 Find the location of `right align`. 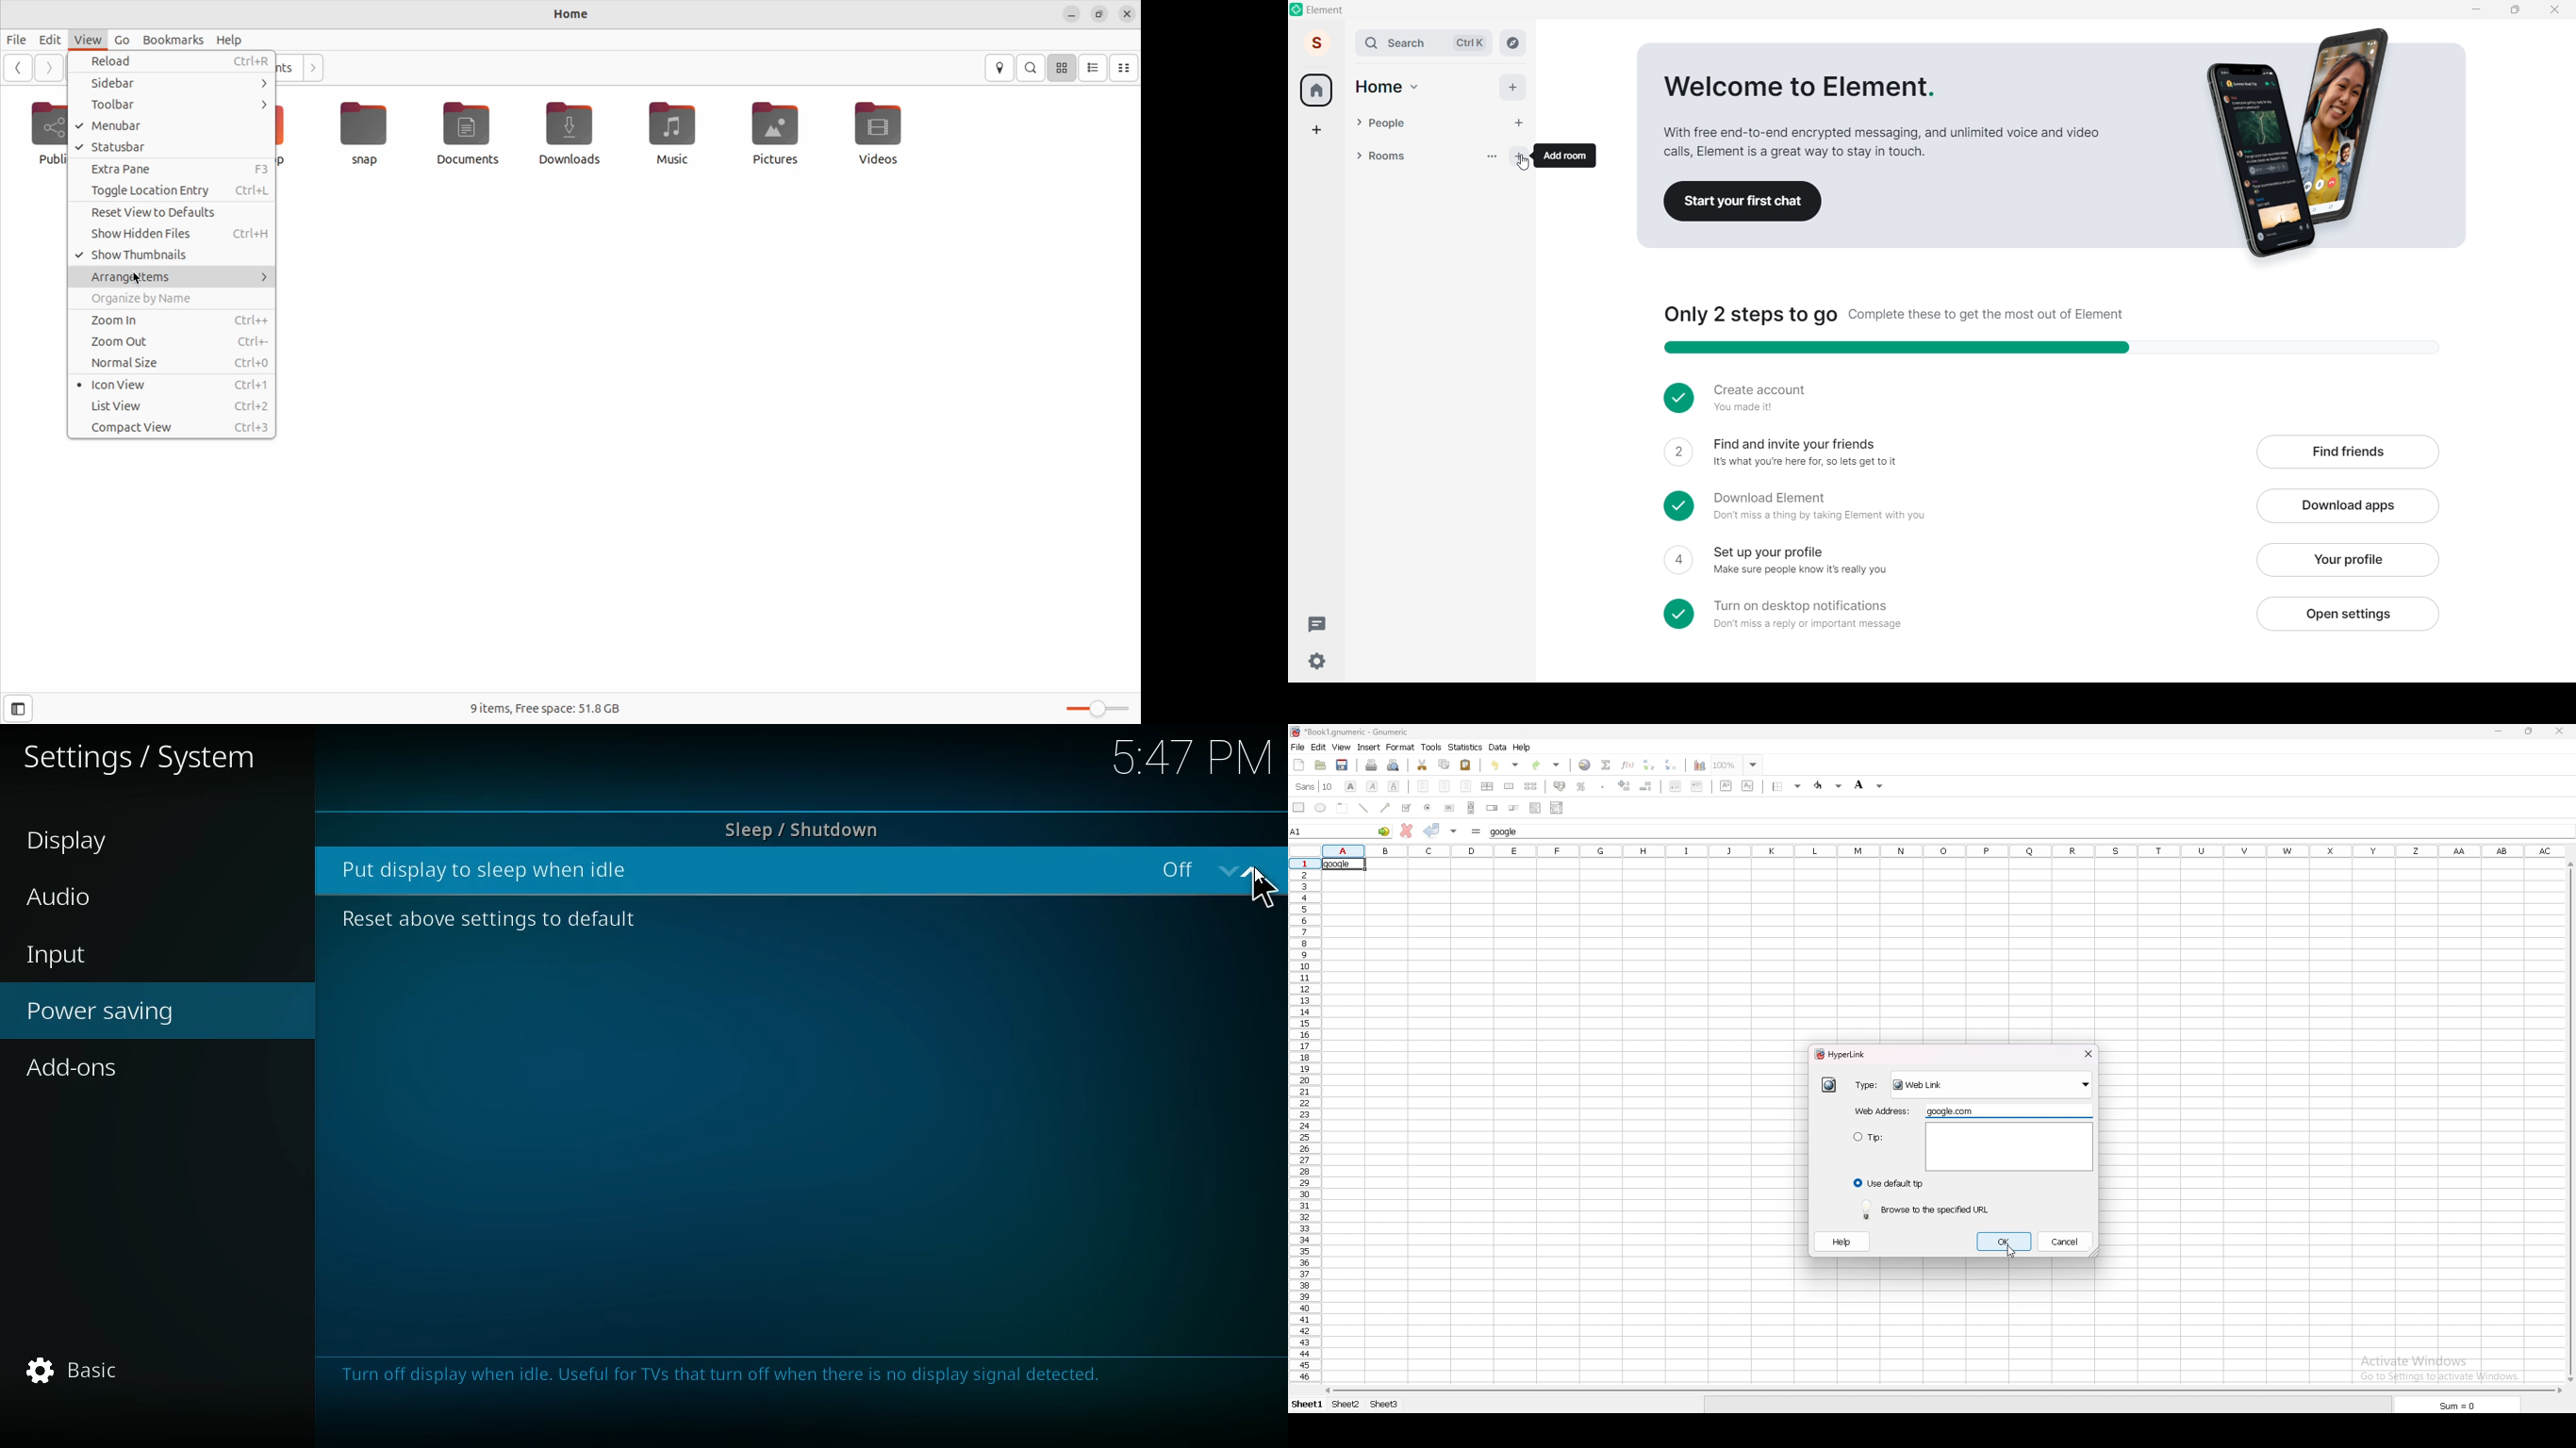

right align is located at coordinates (1465, 785).